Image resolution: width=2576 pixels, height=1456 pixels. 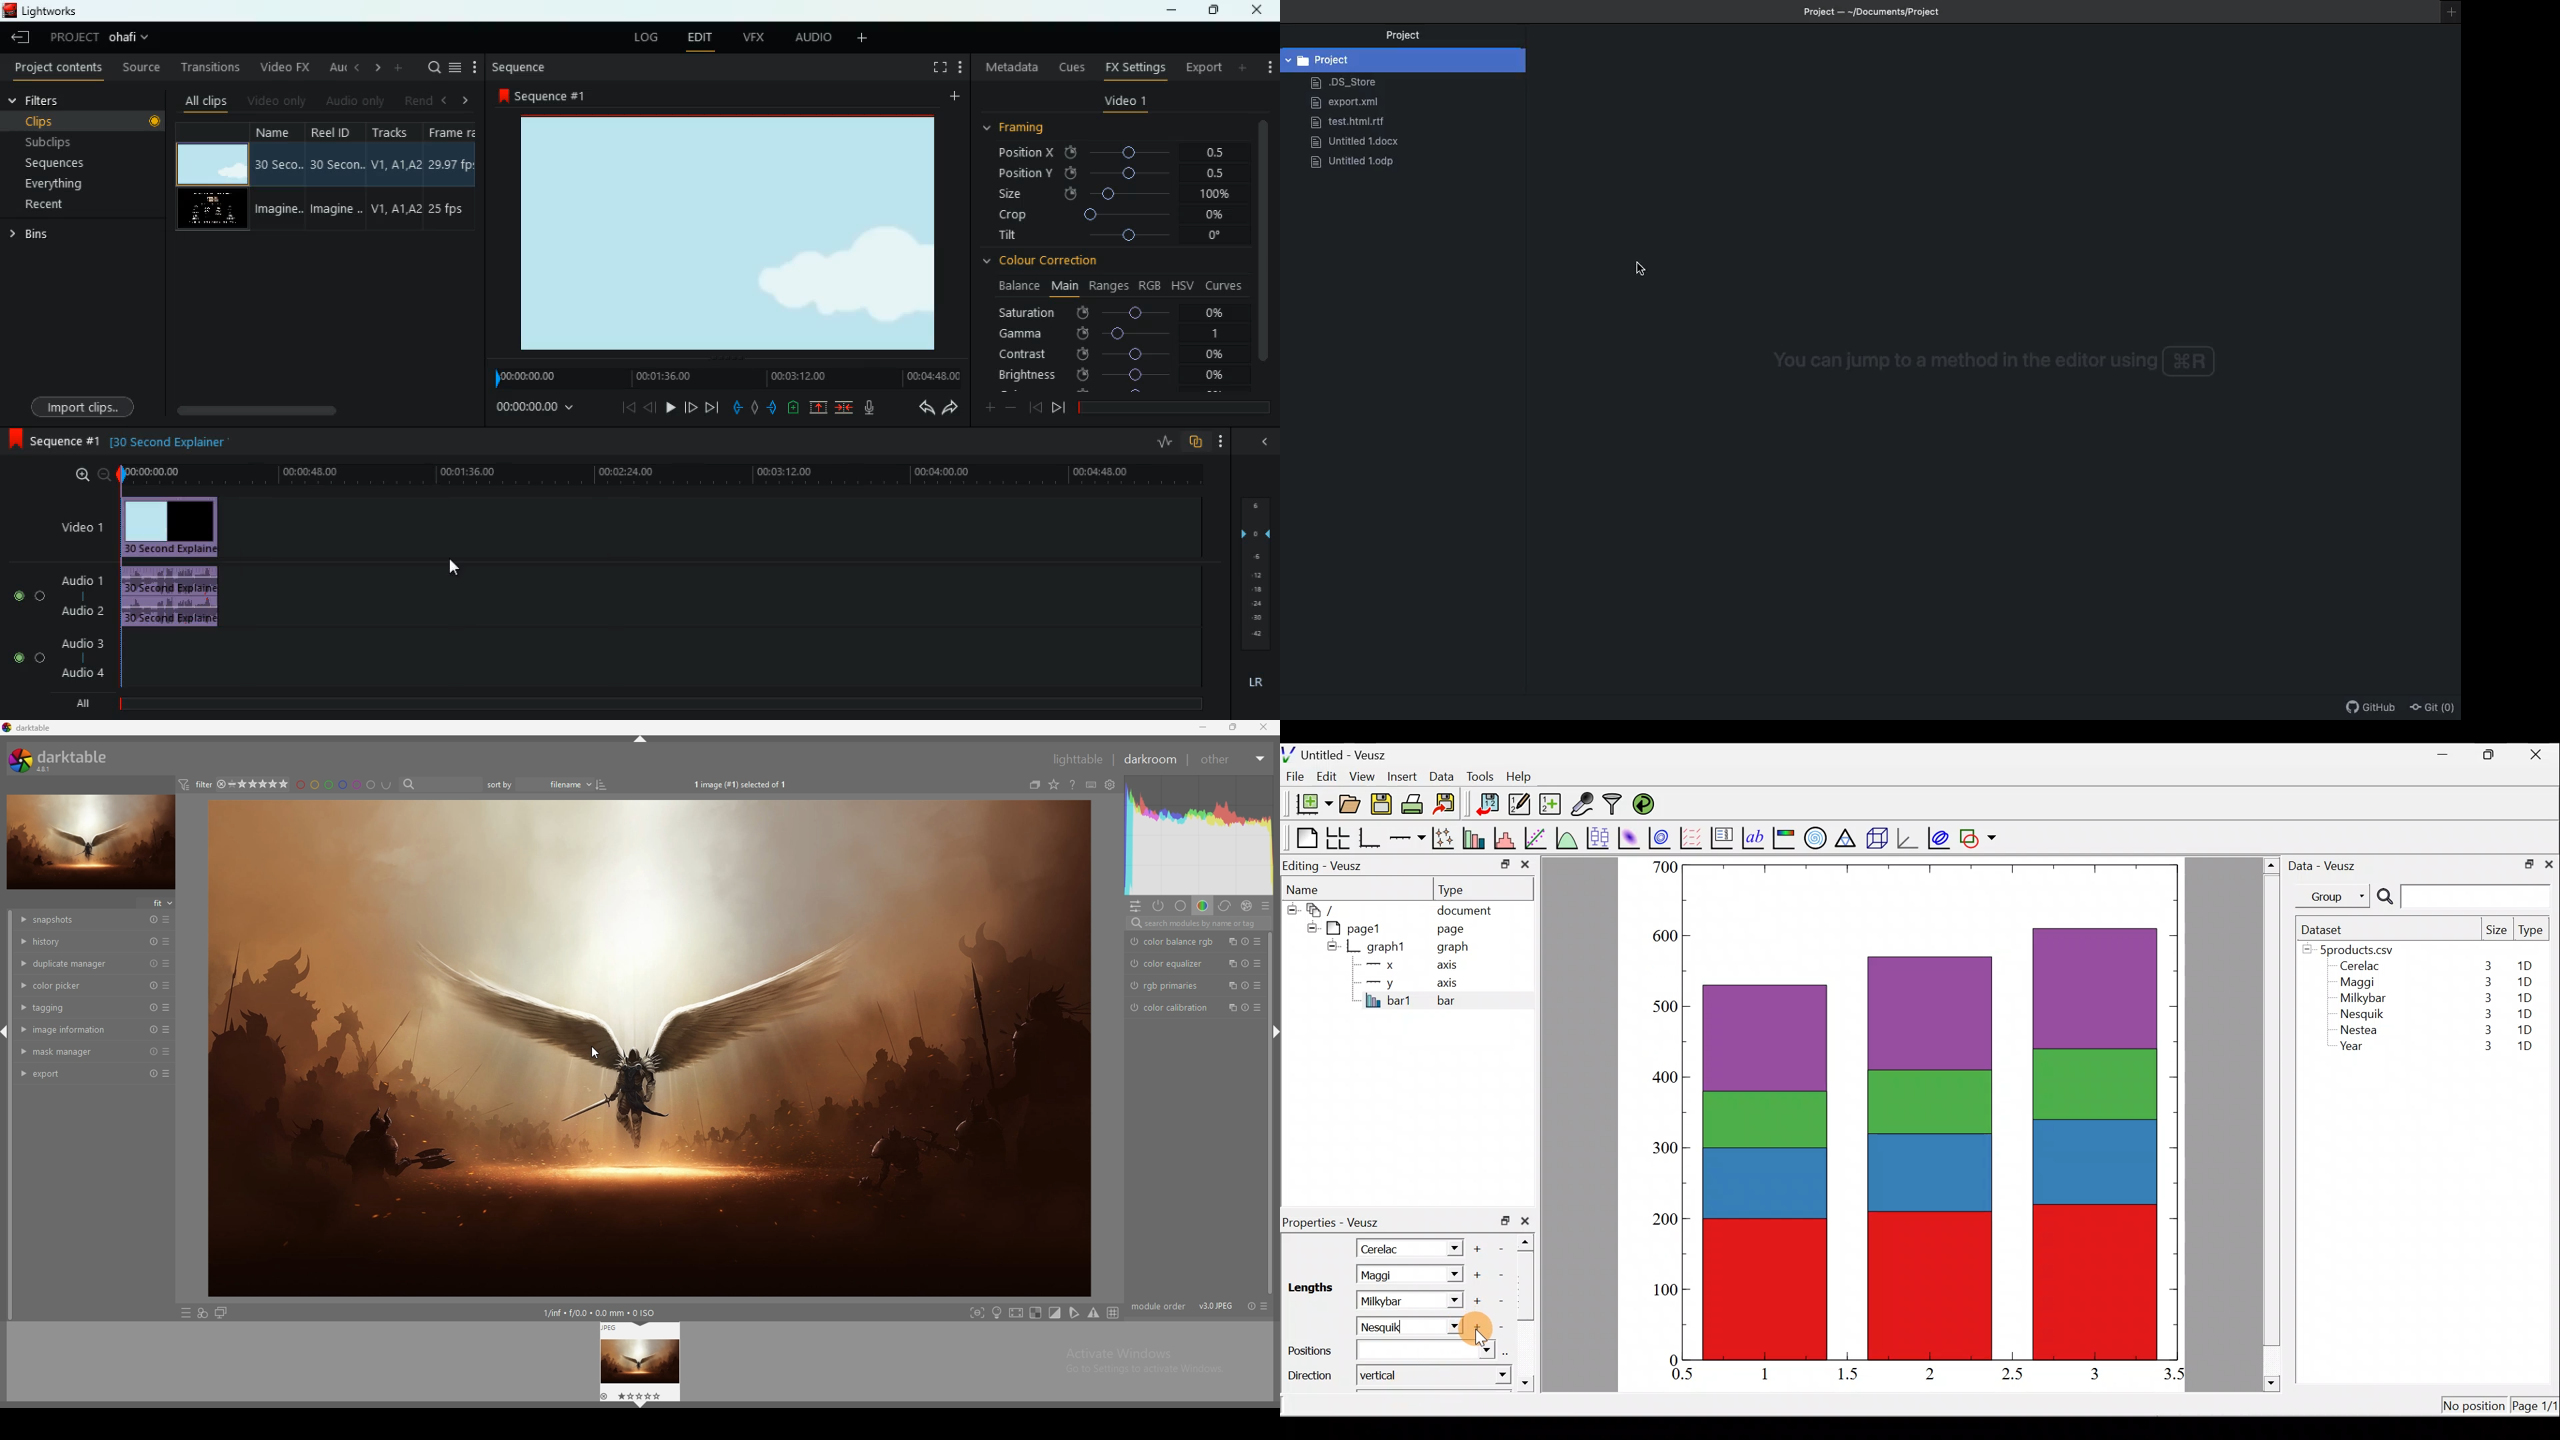 I want to click on Editing - Veusz, so click(x=1325, y=865).